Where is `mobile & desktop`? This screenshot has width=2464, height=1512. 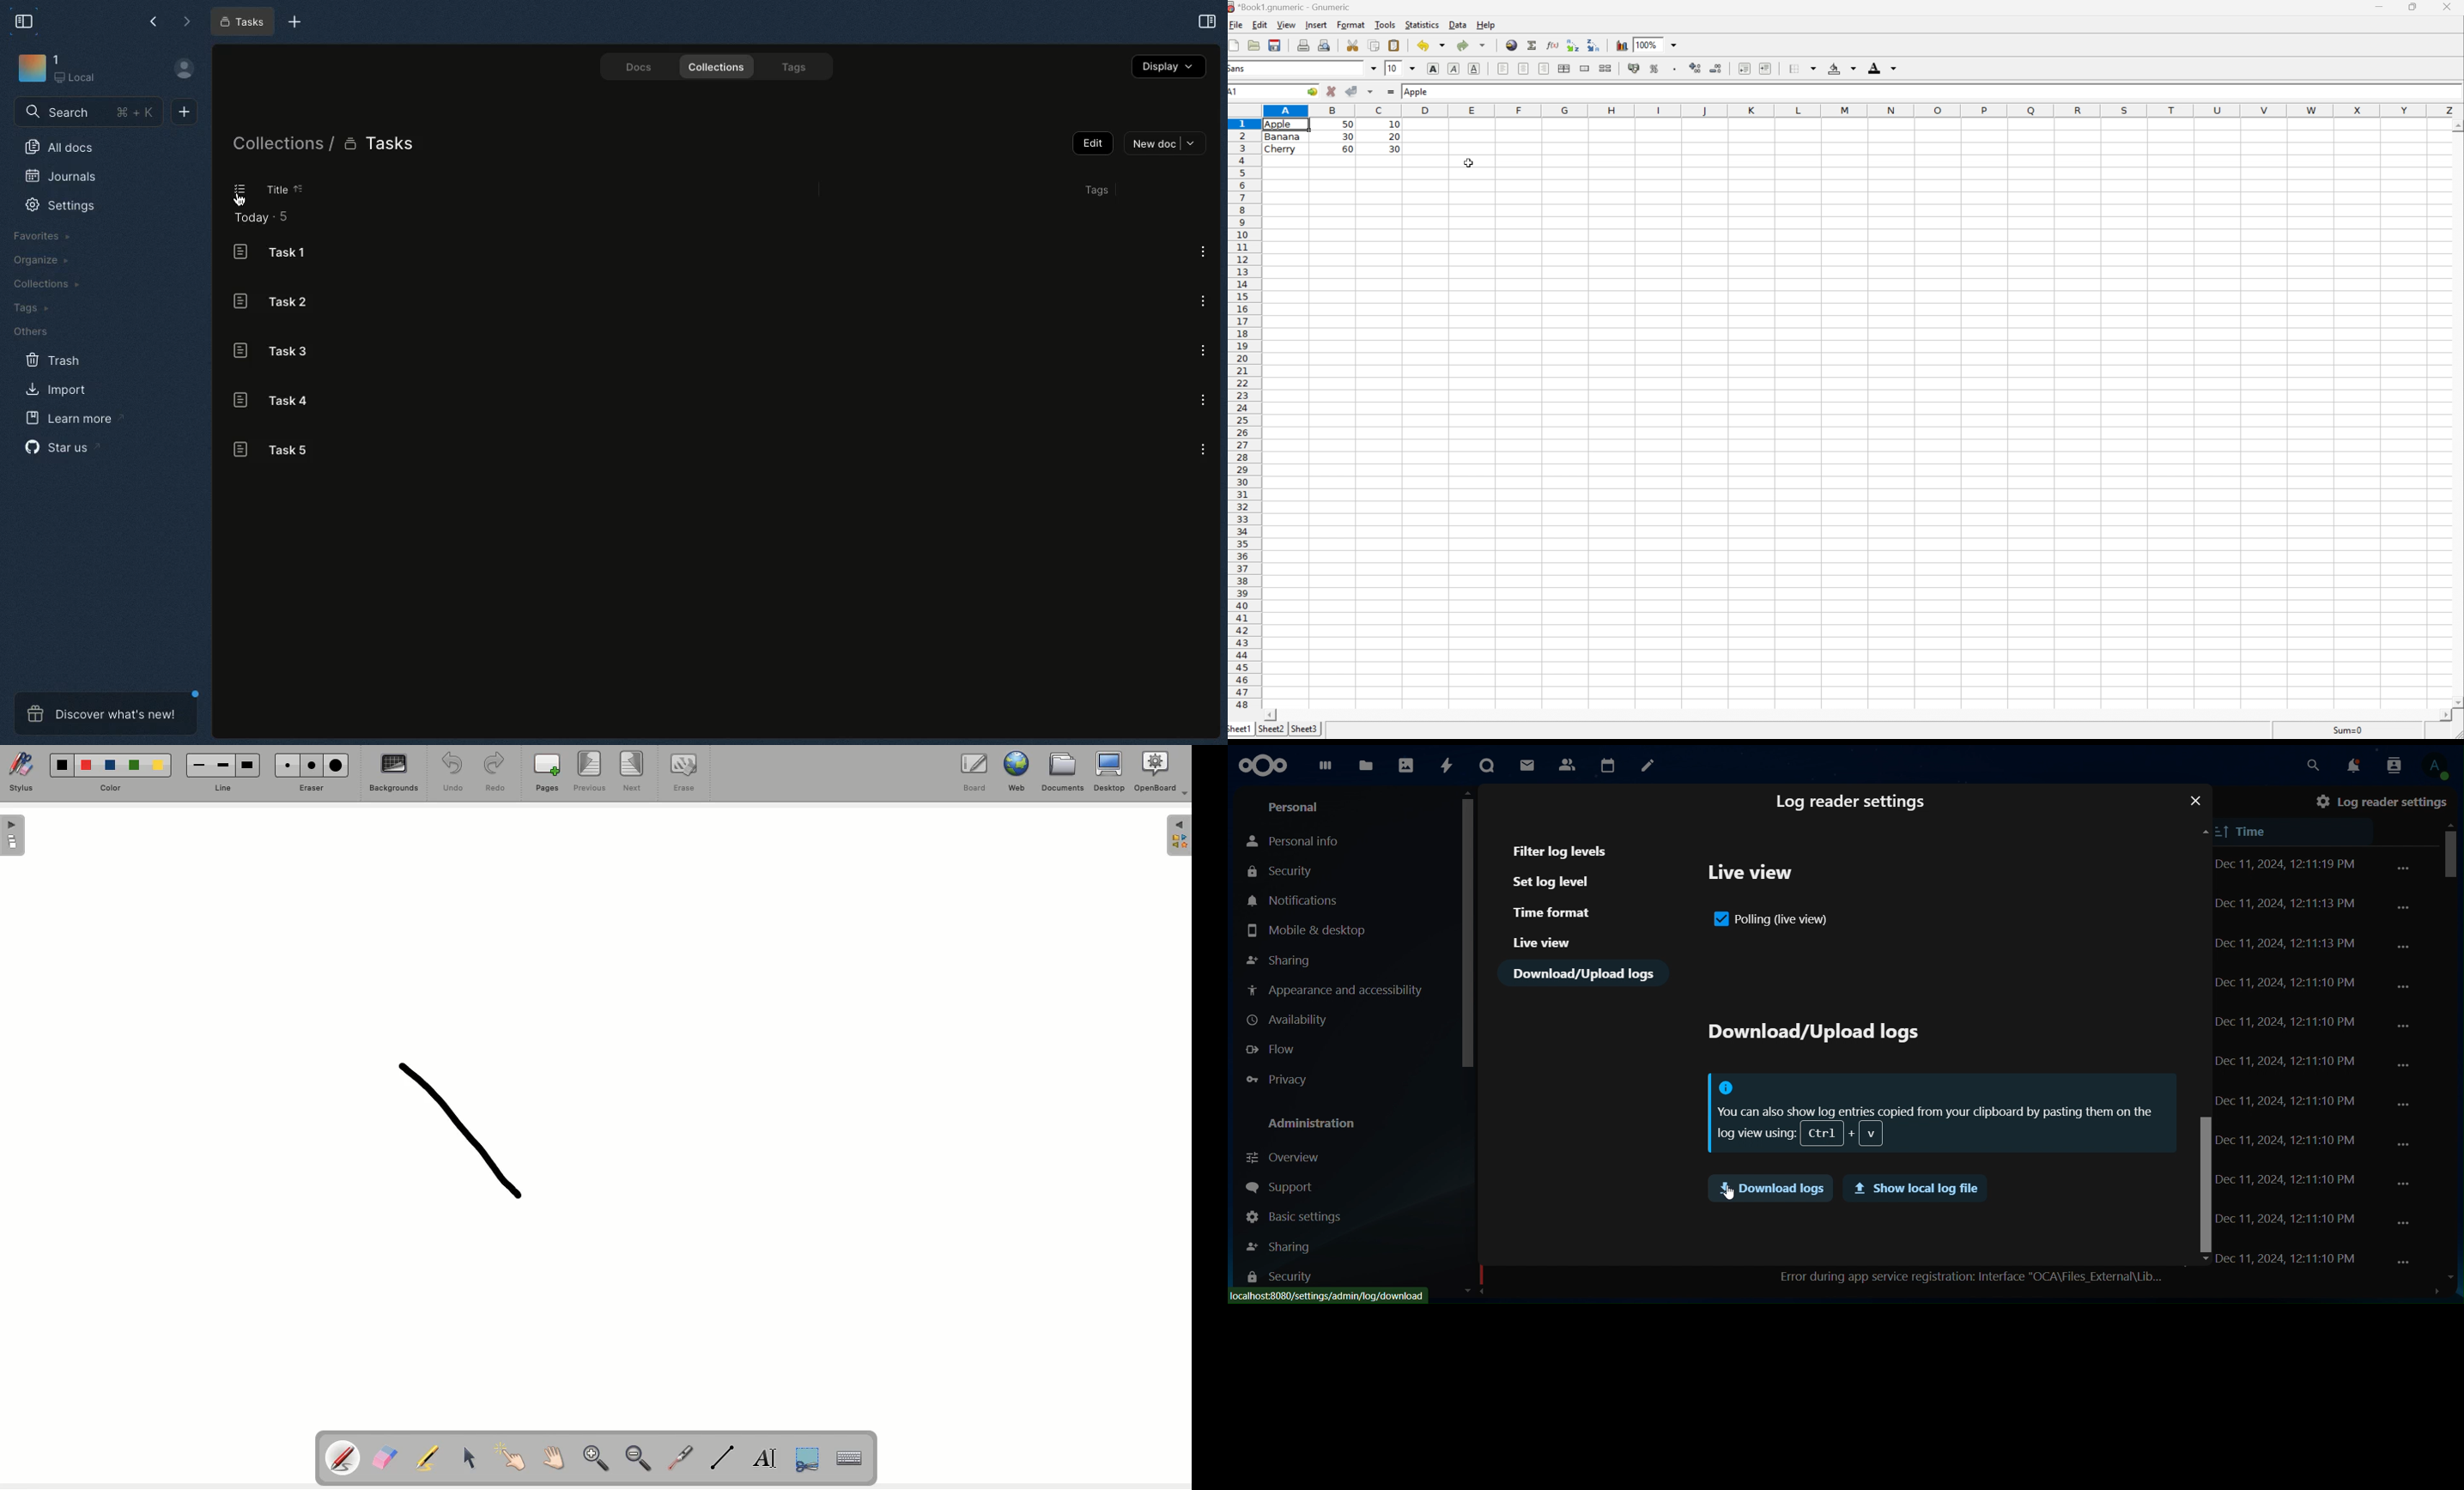 mobile & desktop is located at coordinates (1306, 931).